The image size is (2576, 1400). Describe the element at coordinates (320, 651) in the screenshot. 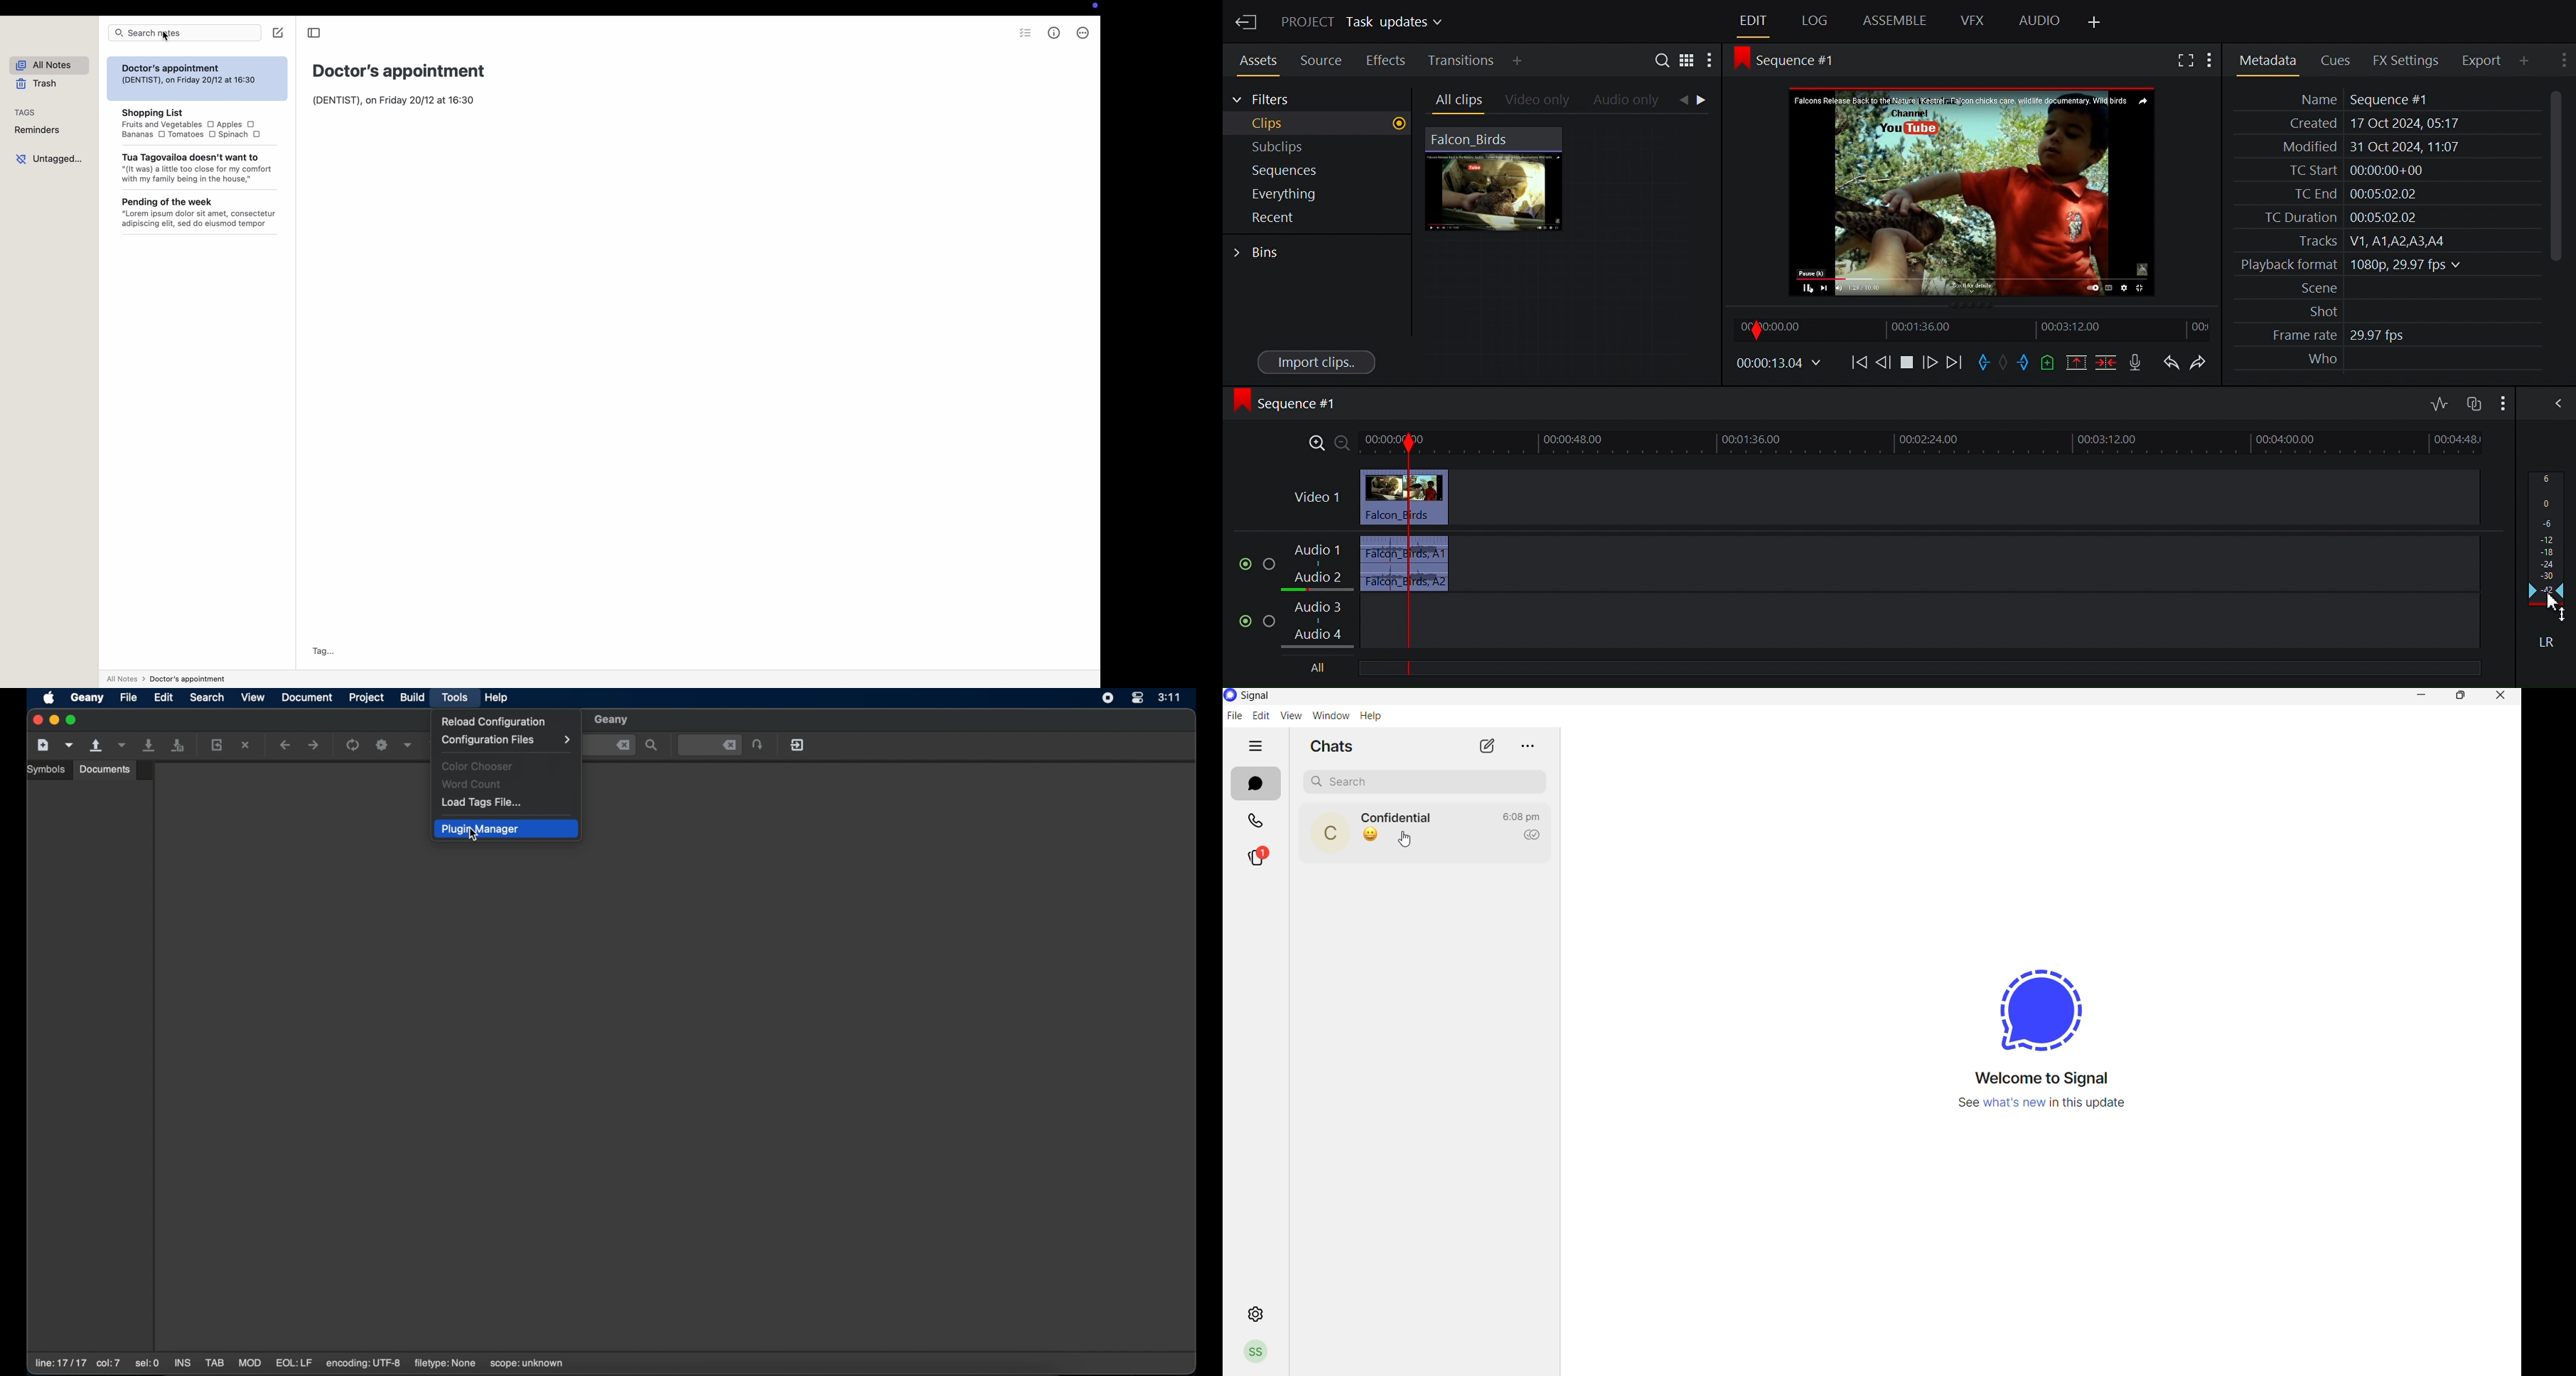

I see `tag` at that location.